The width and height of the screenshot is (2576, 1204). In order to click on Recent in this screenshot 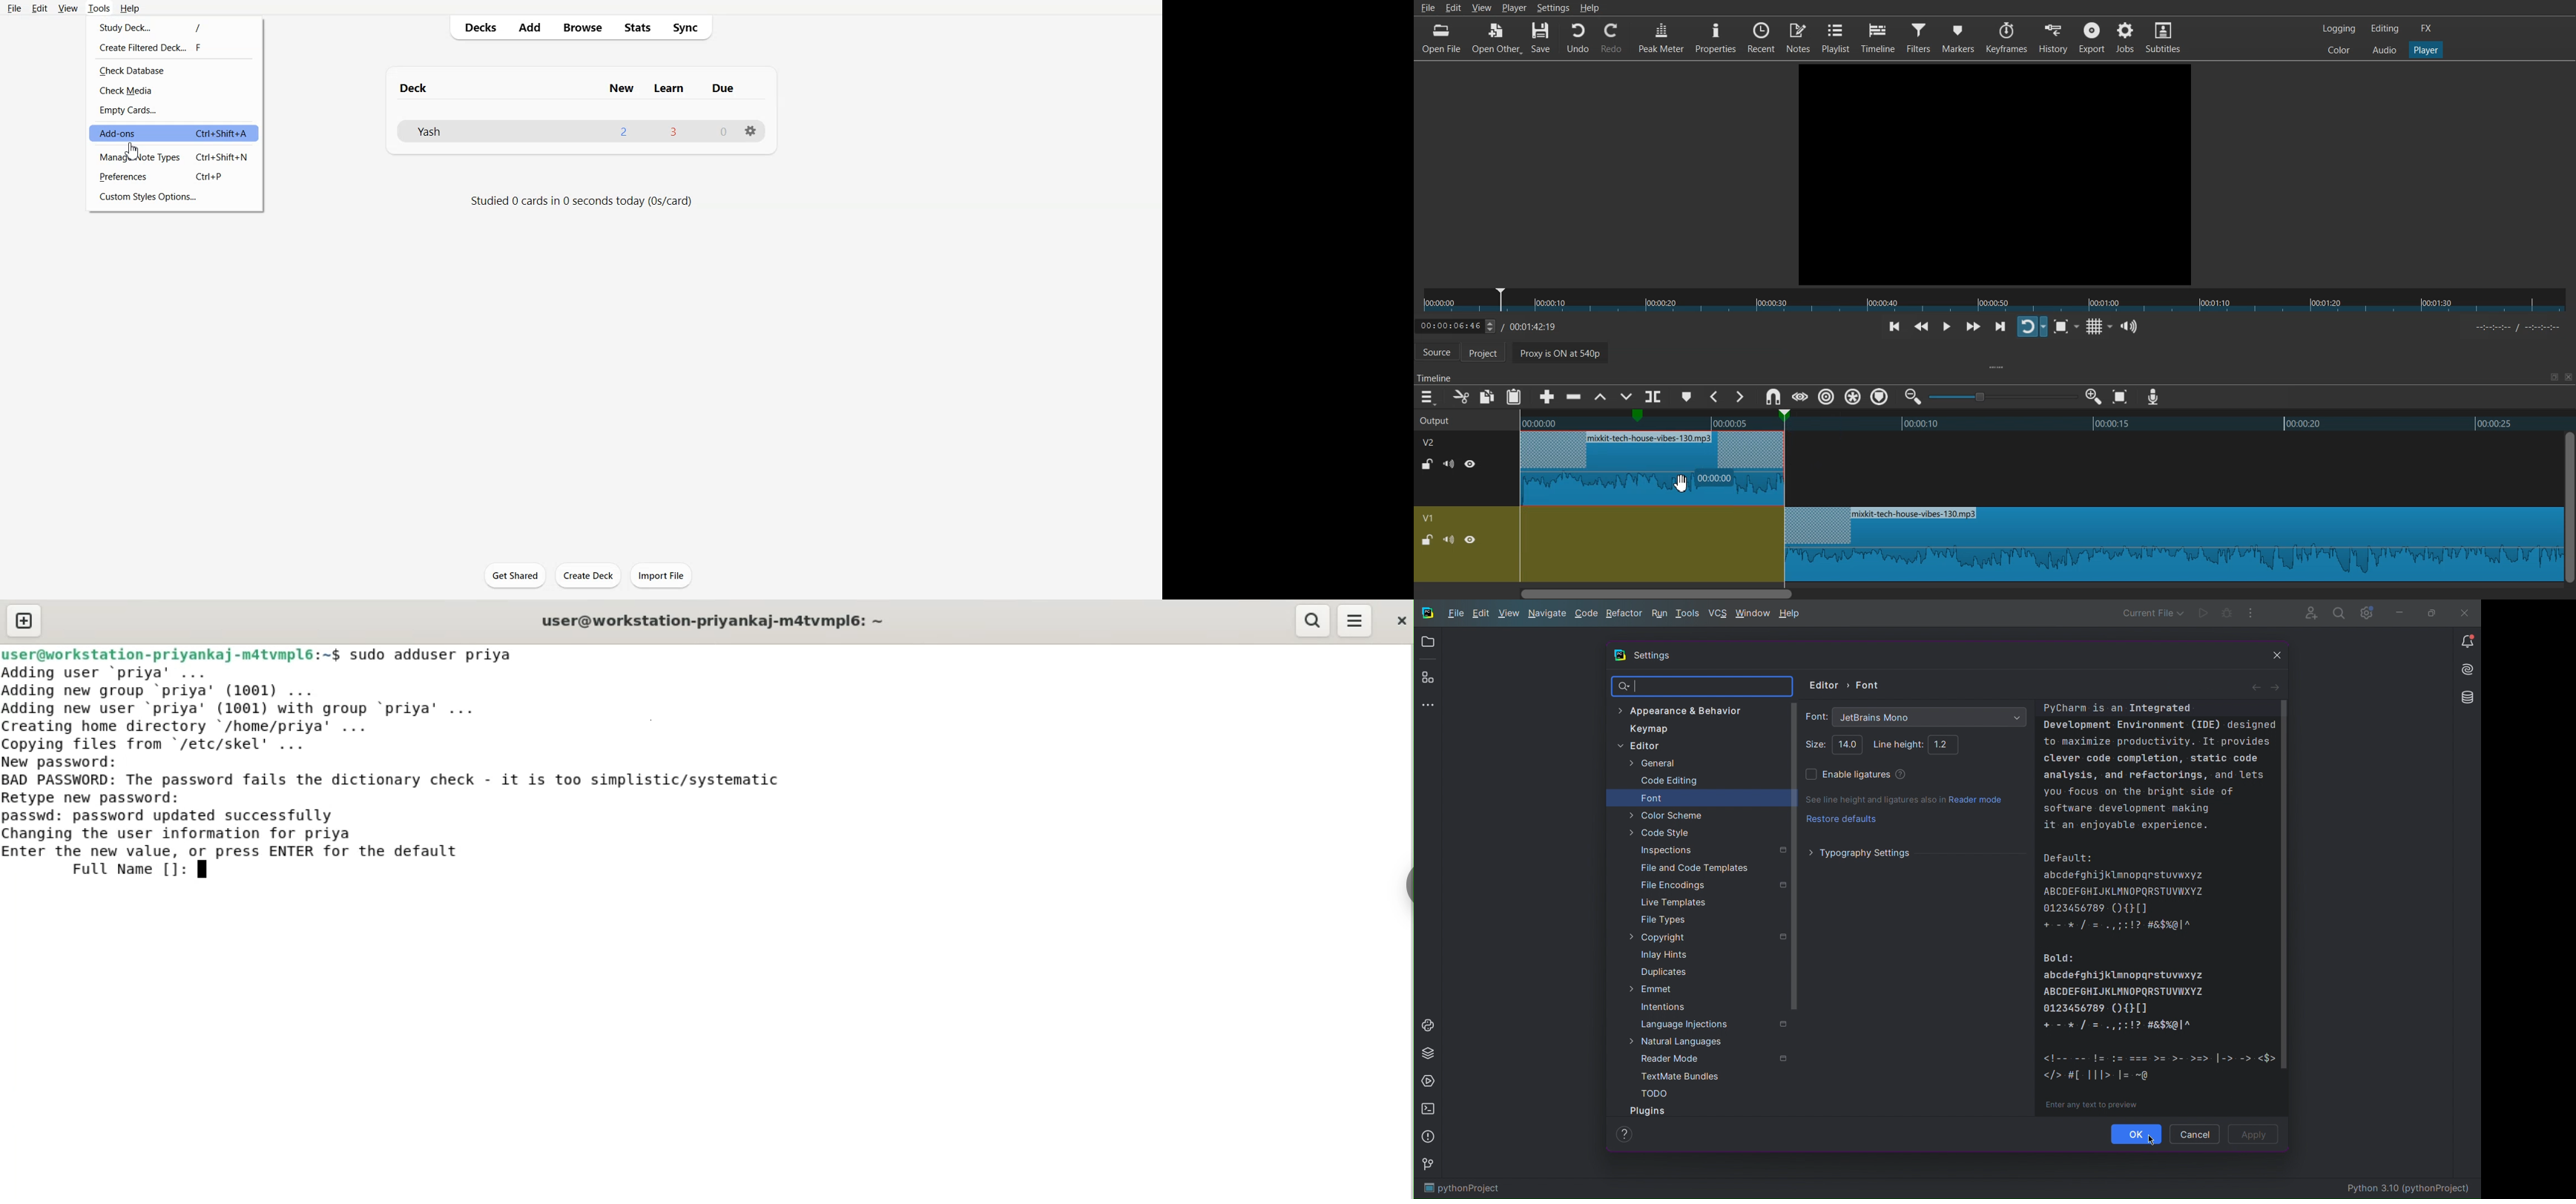, I will do `click(1761, 36)`.